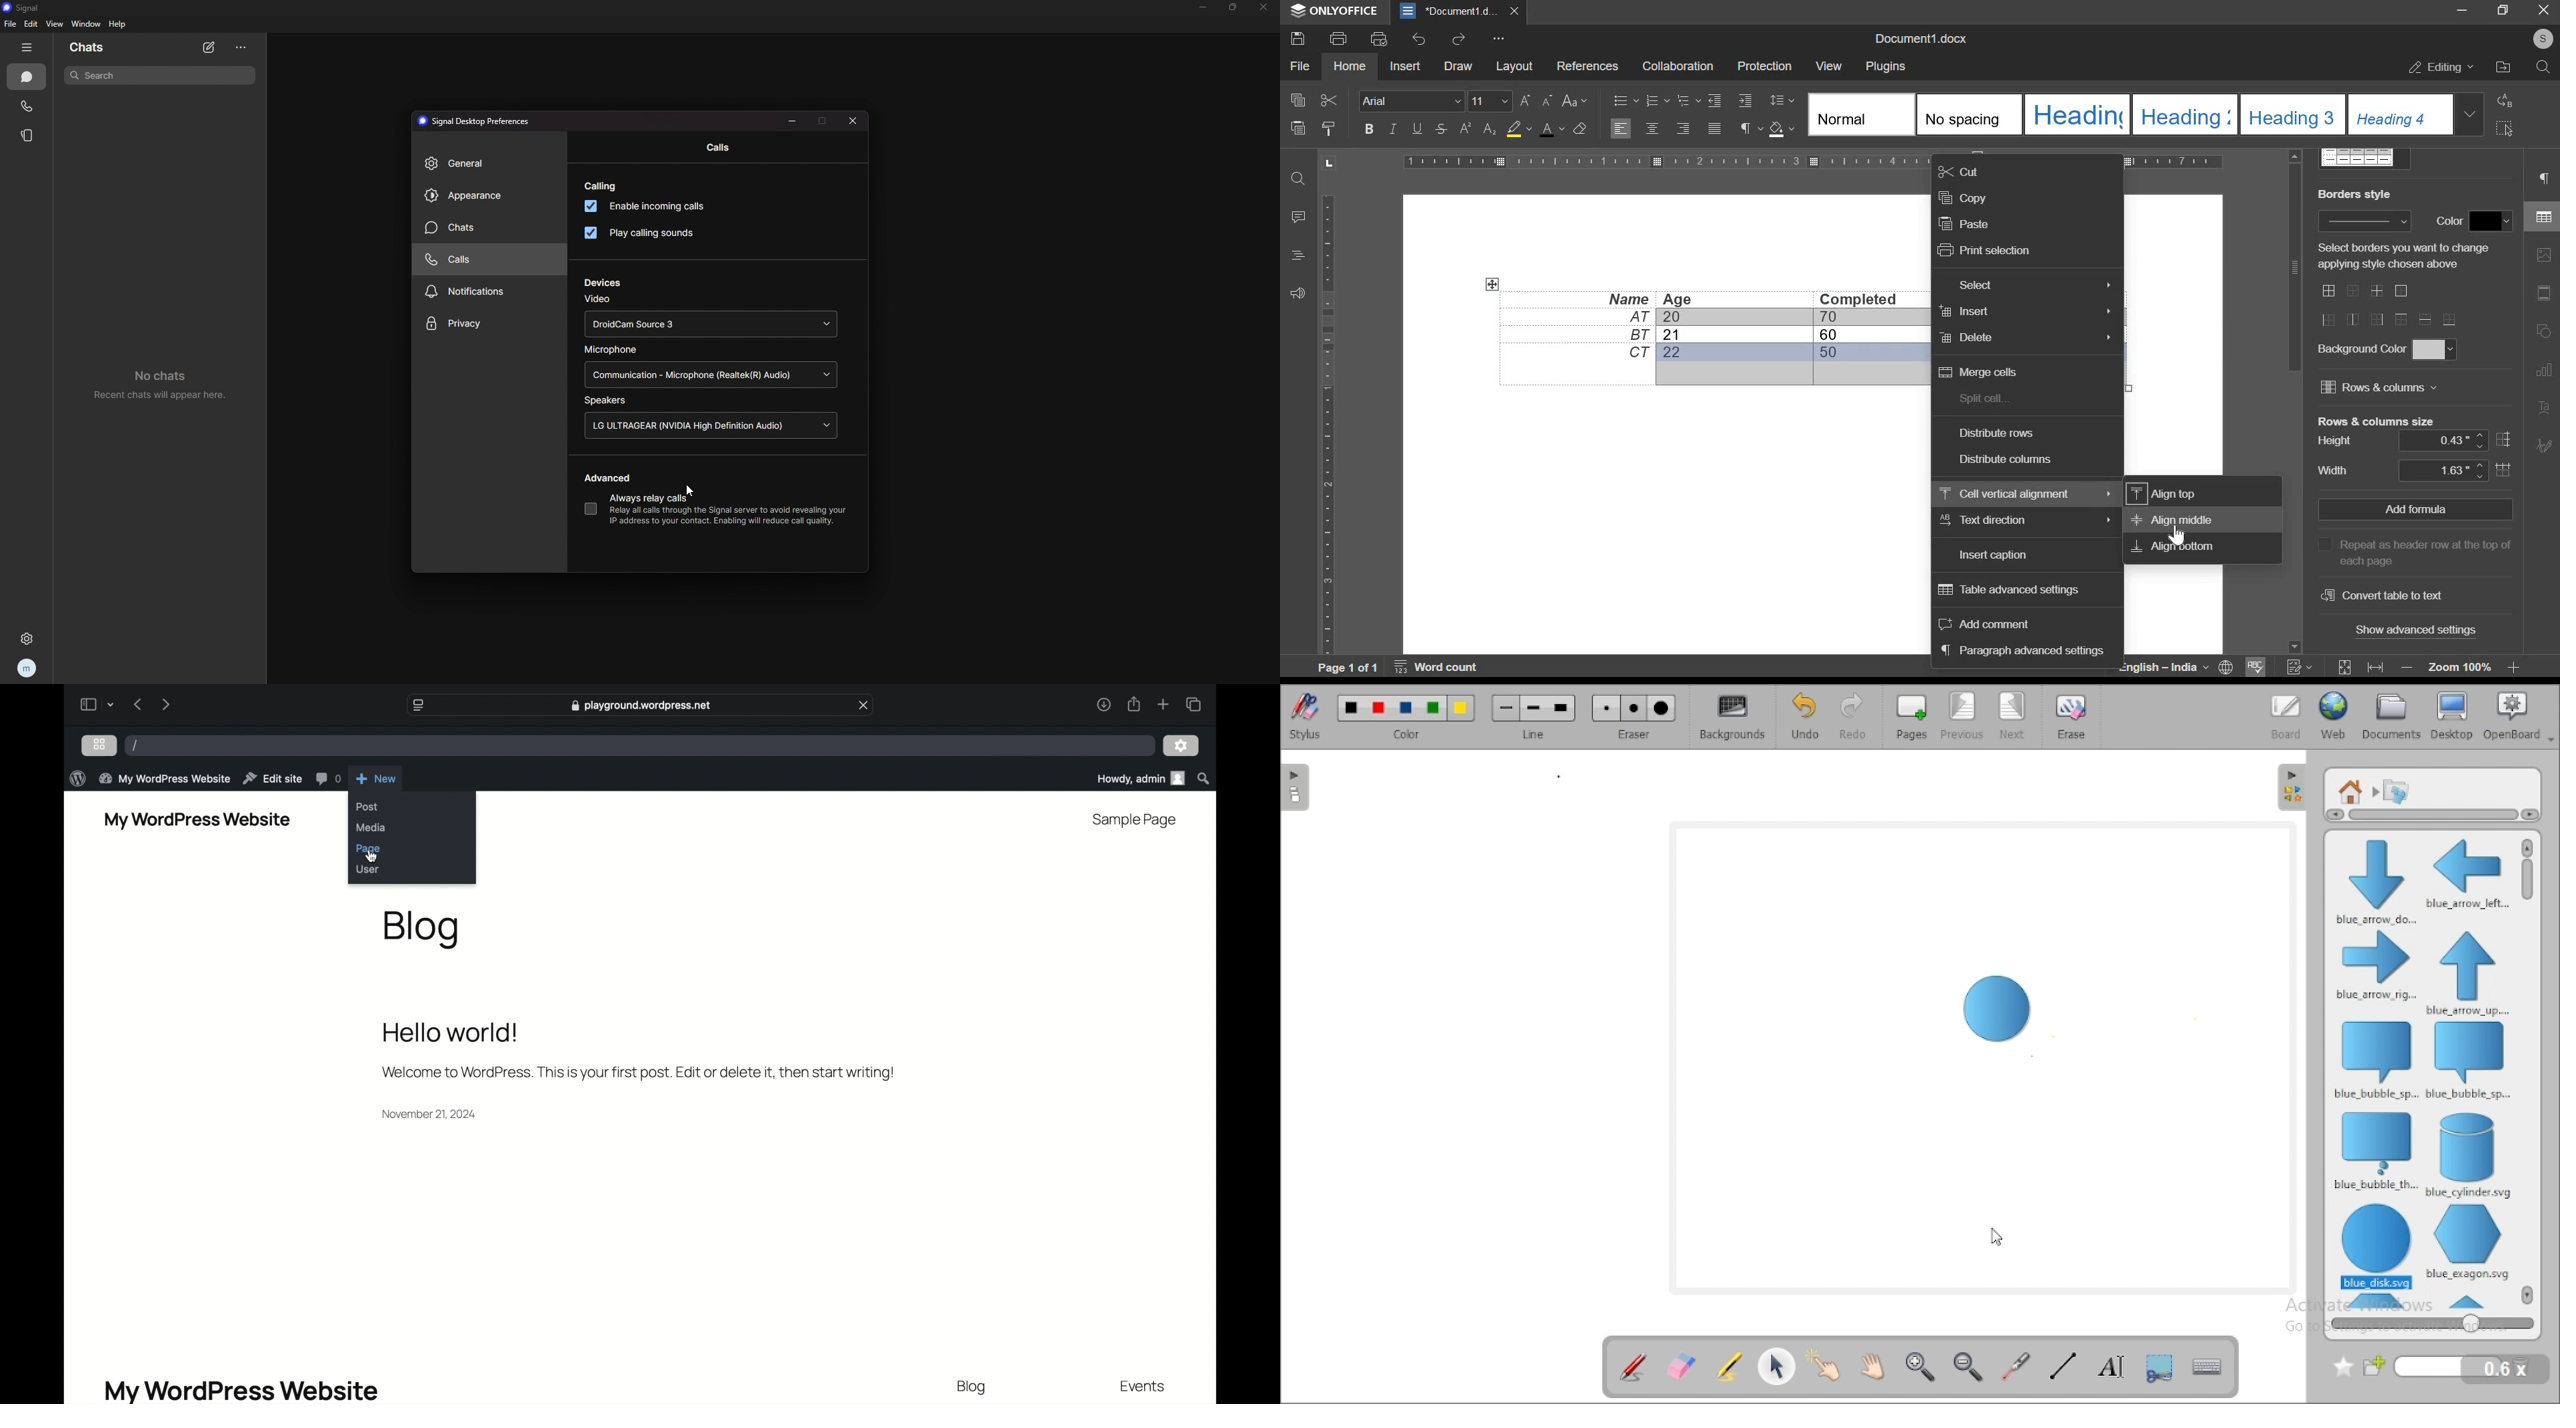 Image resolution: width=2576 pixels, height=1428 pixels. Describe the element at coordinates (855, 123) in the screenshot. I see `close` at that location.